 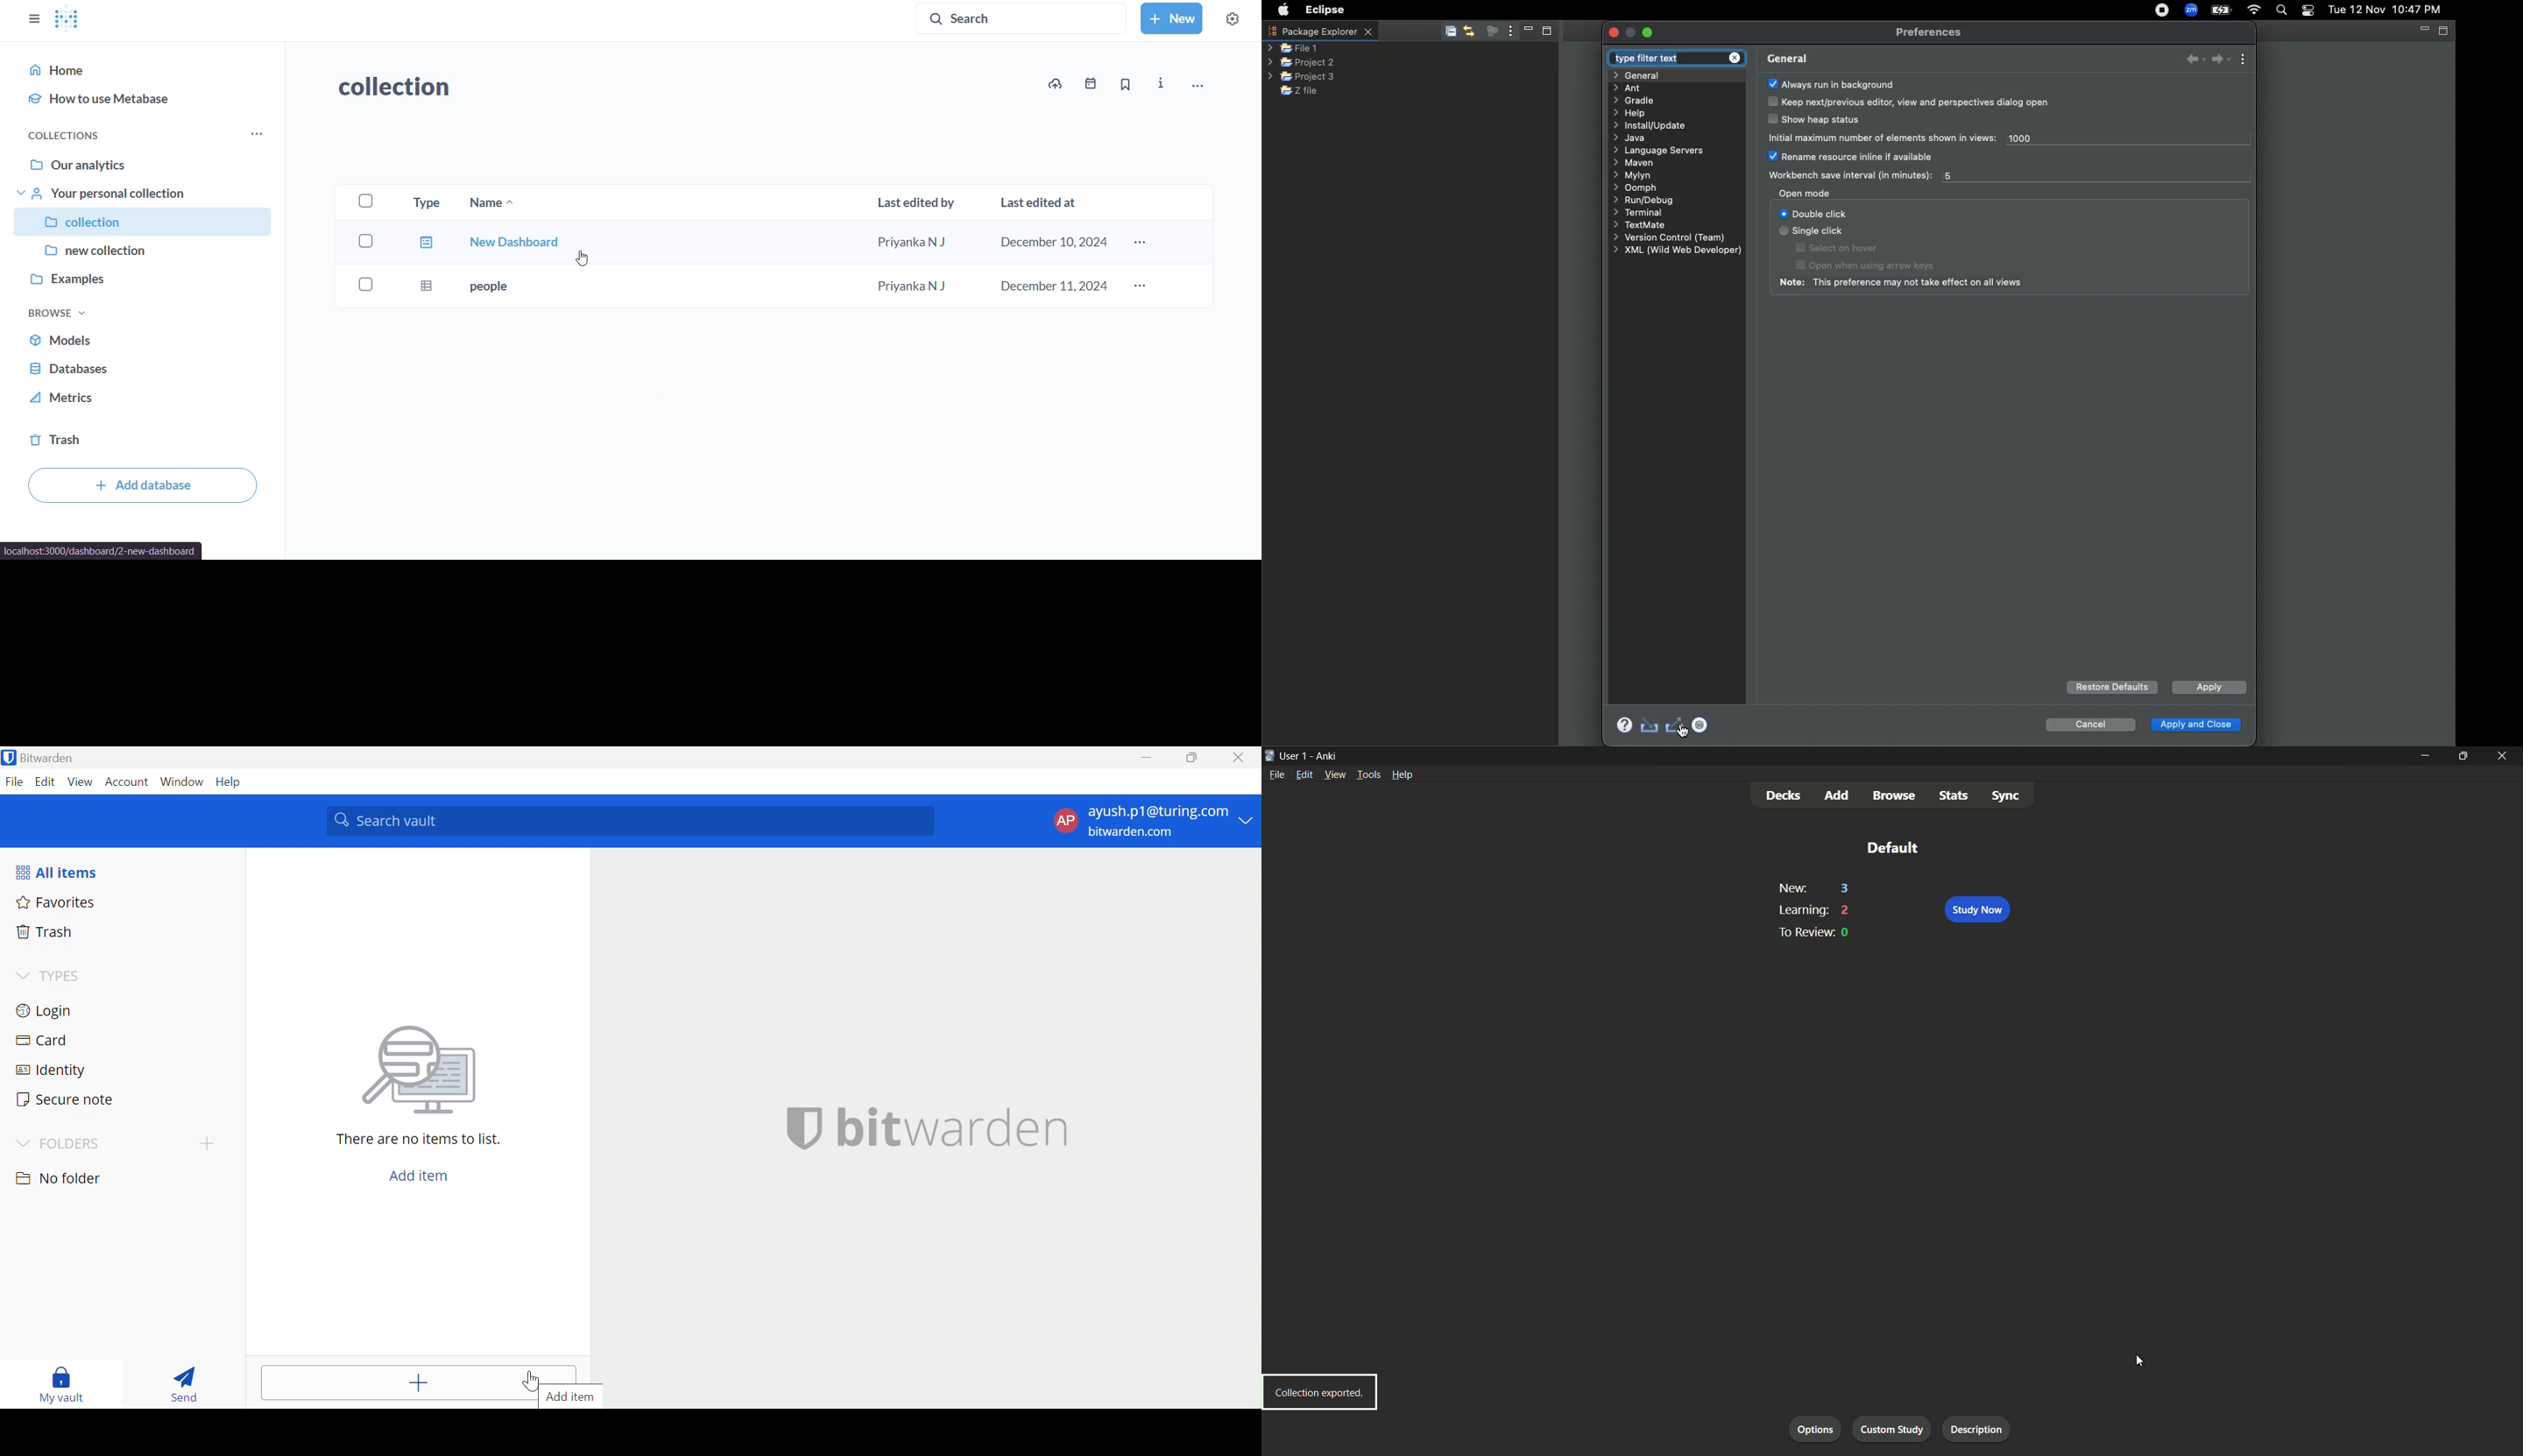 What do you see at coordinates (1053, 286) in the screenshot?
I see `december 11,2024` at bounding box center [1053, 286].